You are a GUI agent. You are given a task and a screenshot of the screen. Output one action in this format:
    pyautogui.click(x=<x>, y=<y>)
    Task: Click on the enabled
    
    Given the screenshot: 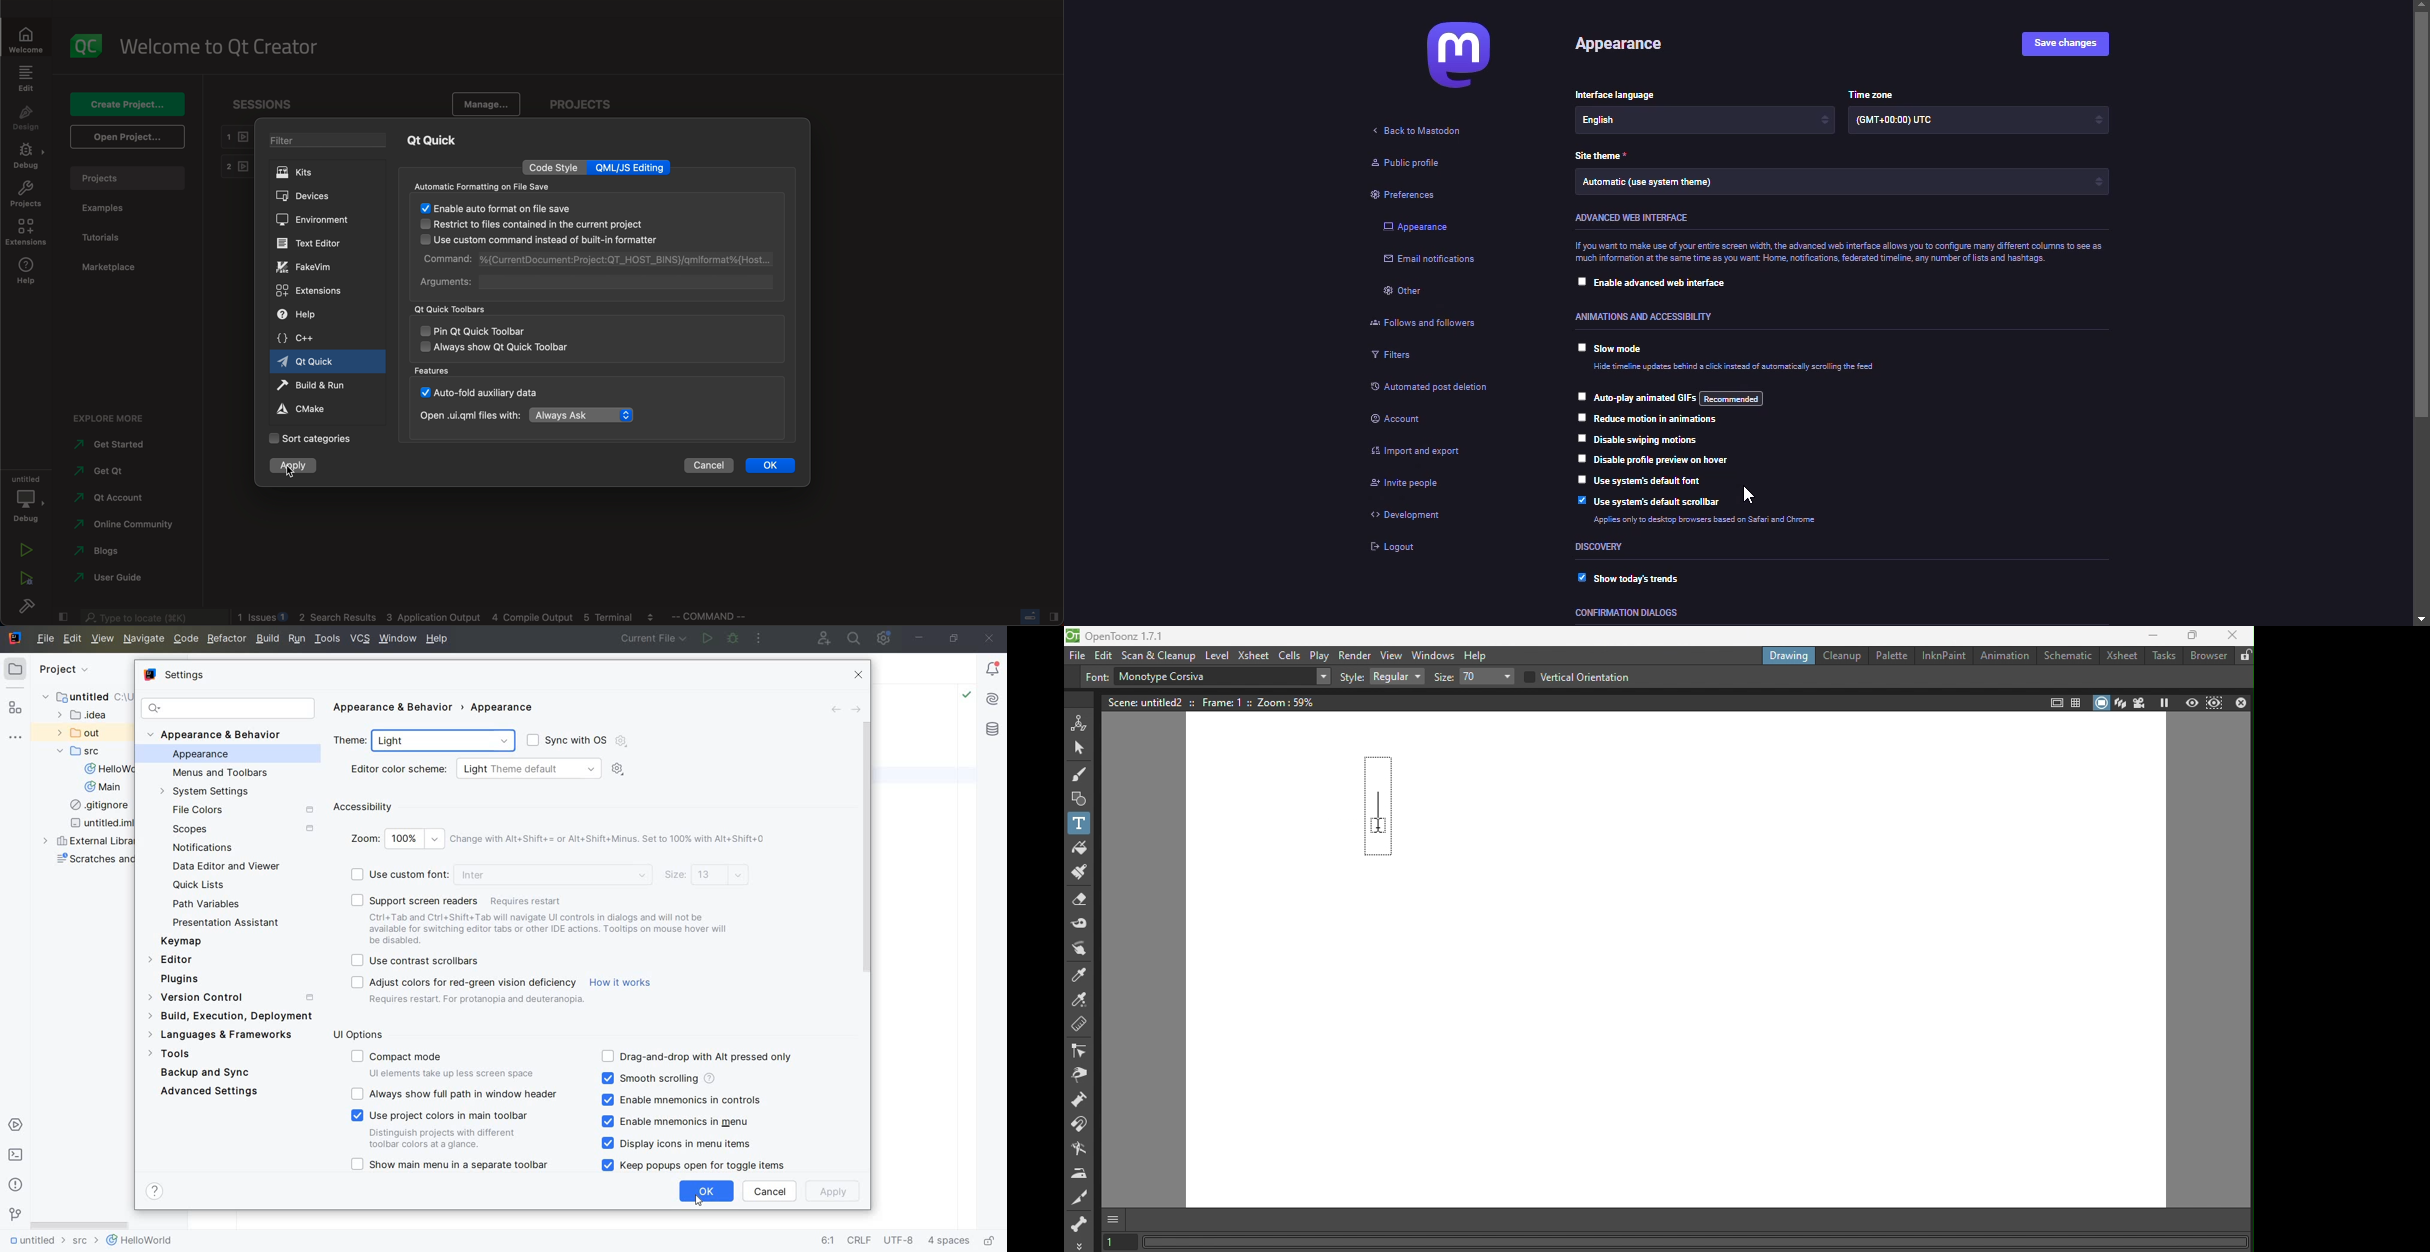 What is the action you would take?
    pyautogui.click(x=1578, y=578)
    